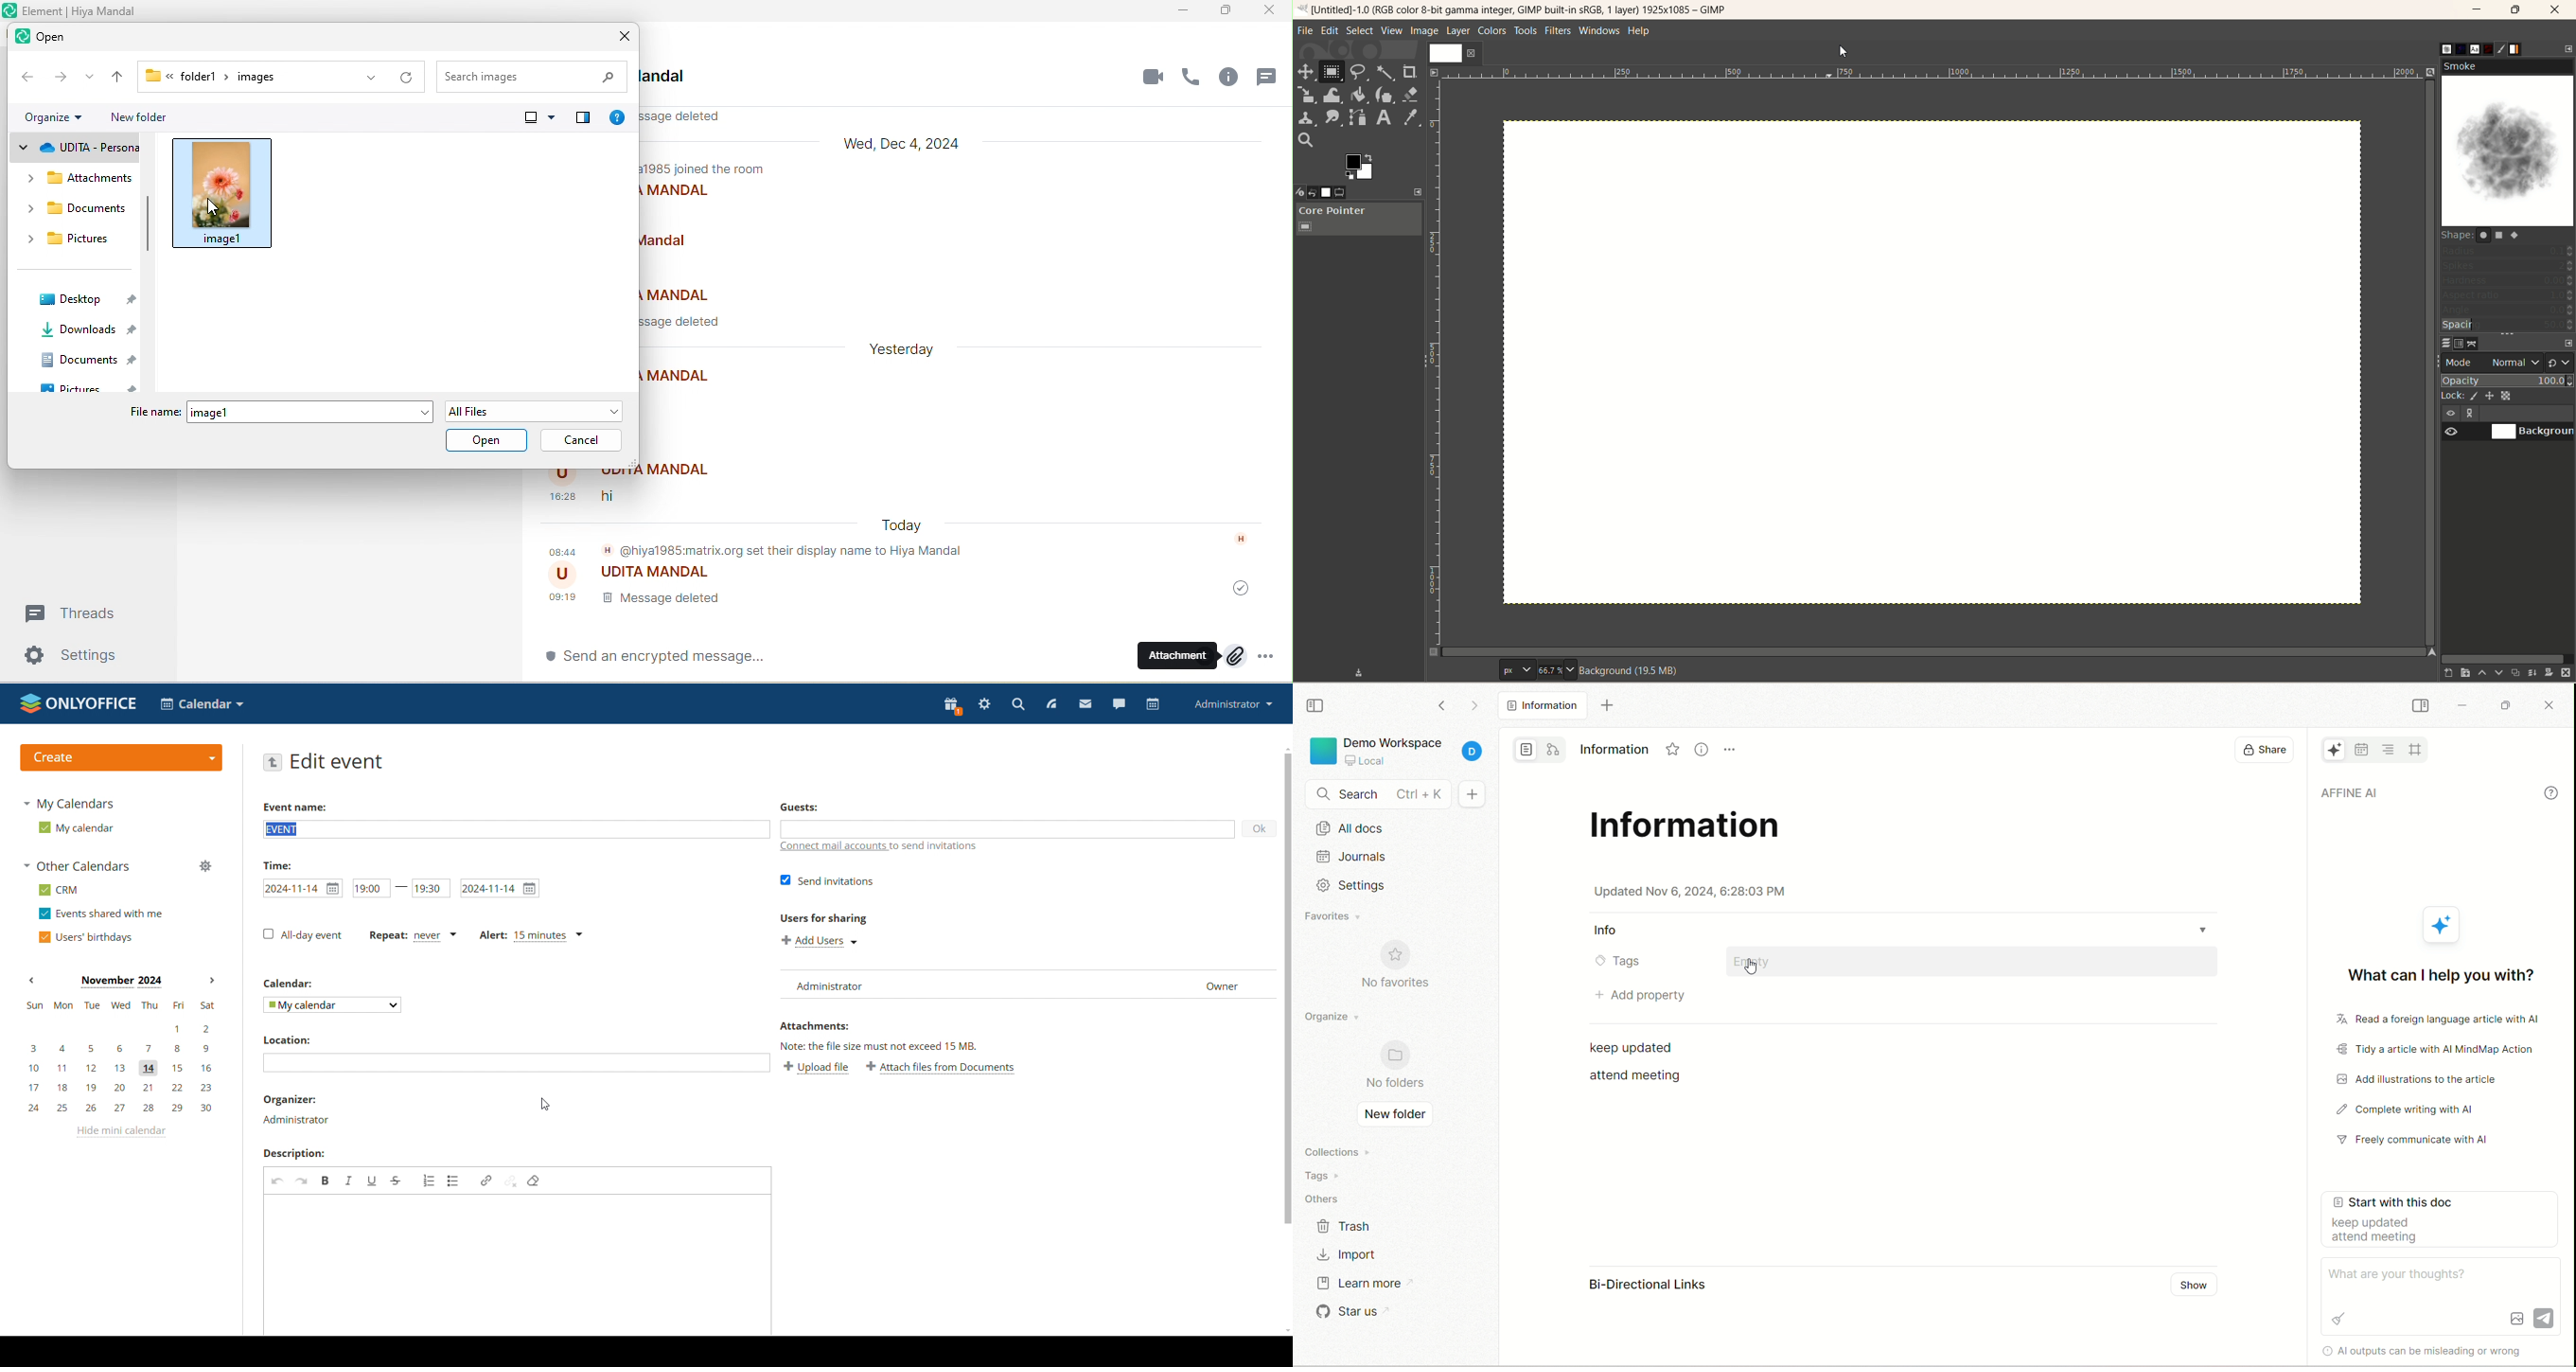 Image resolution: width=2576 pixels, height=1372 pixels. What do you see at coordinates (60, 80) in the screenshot?
I see `forward` at bounding box center [60, 80].